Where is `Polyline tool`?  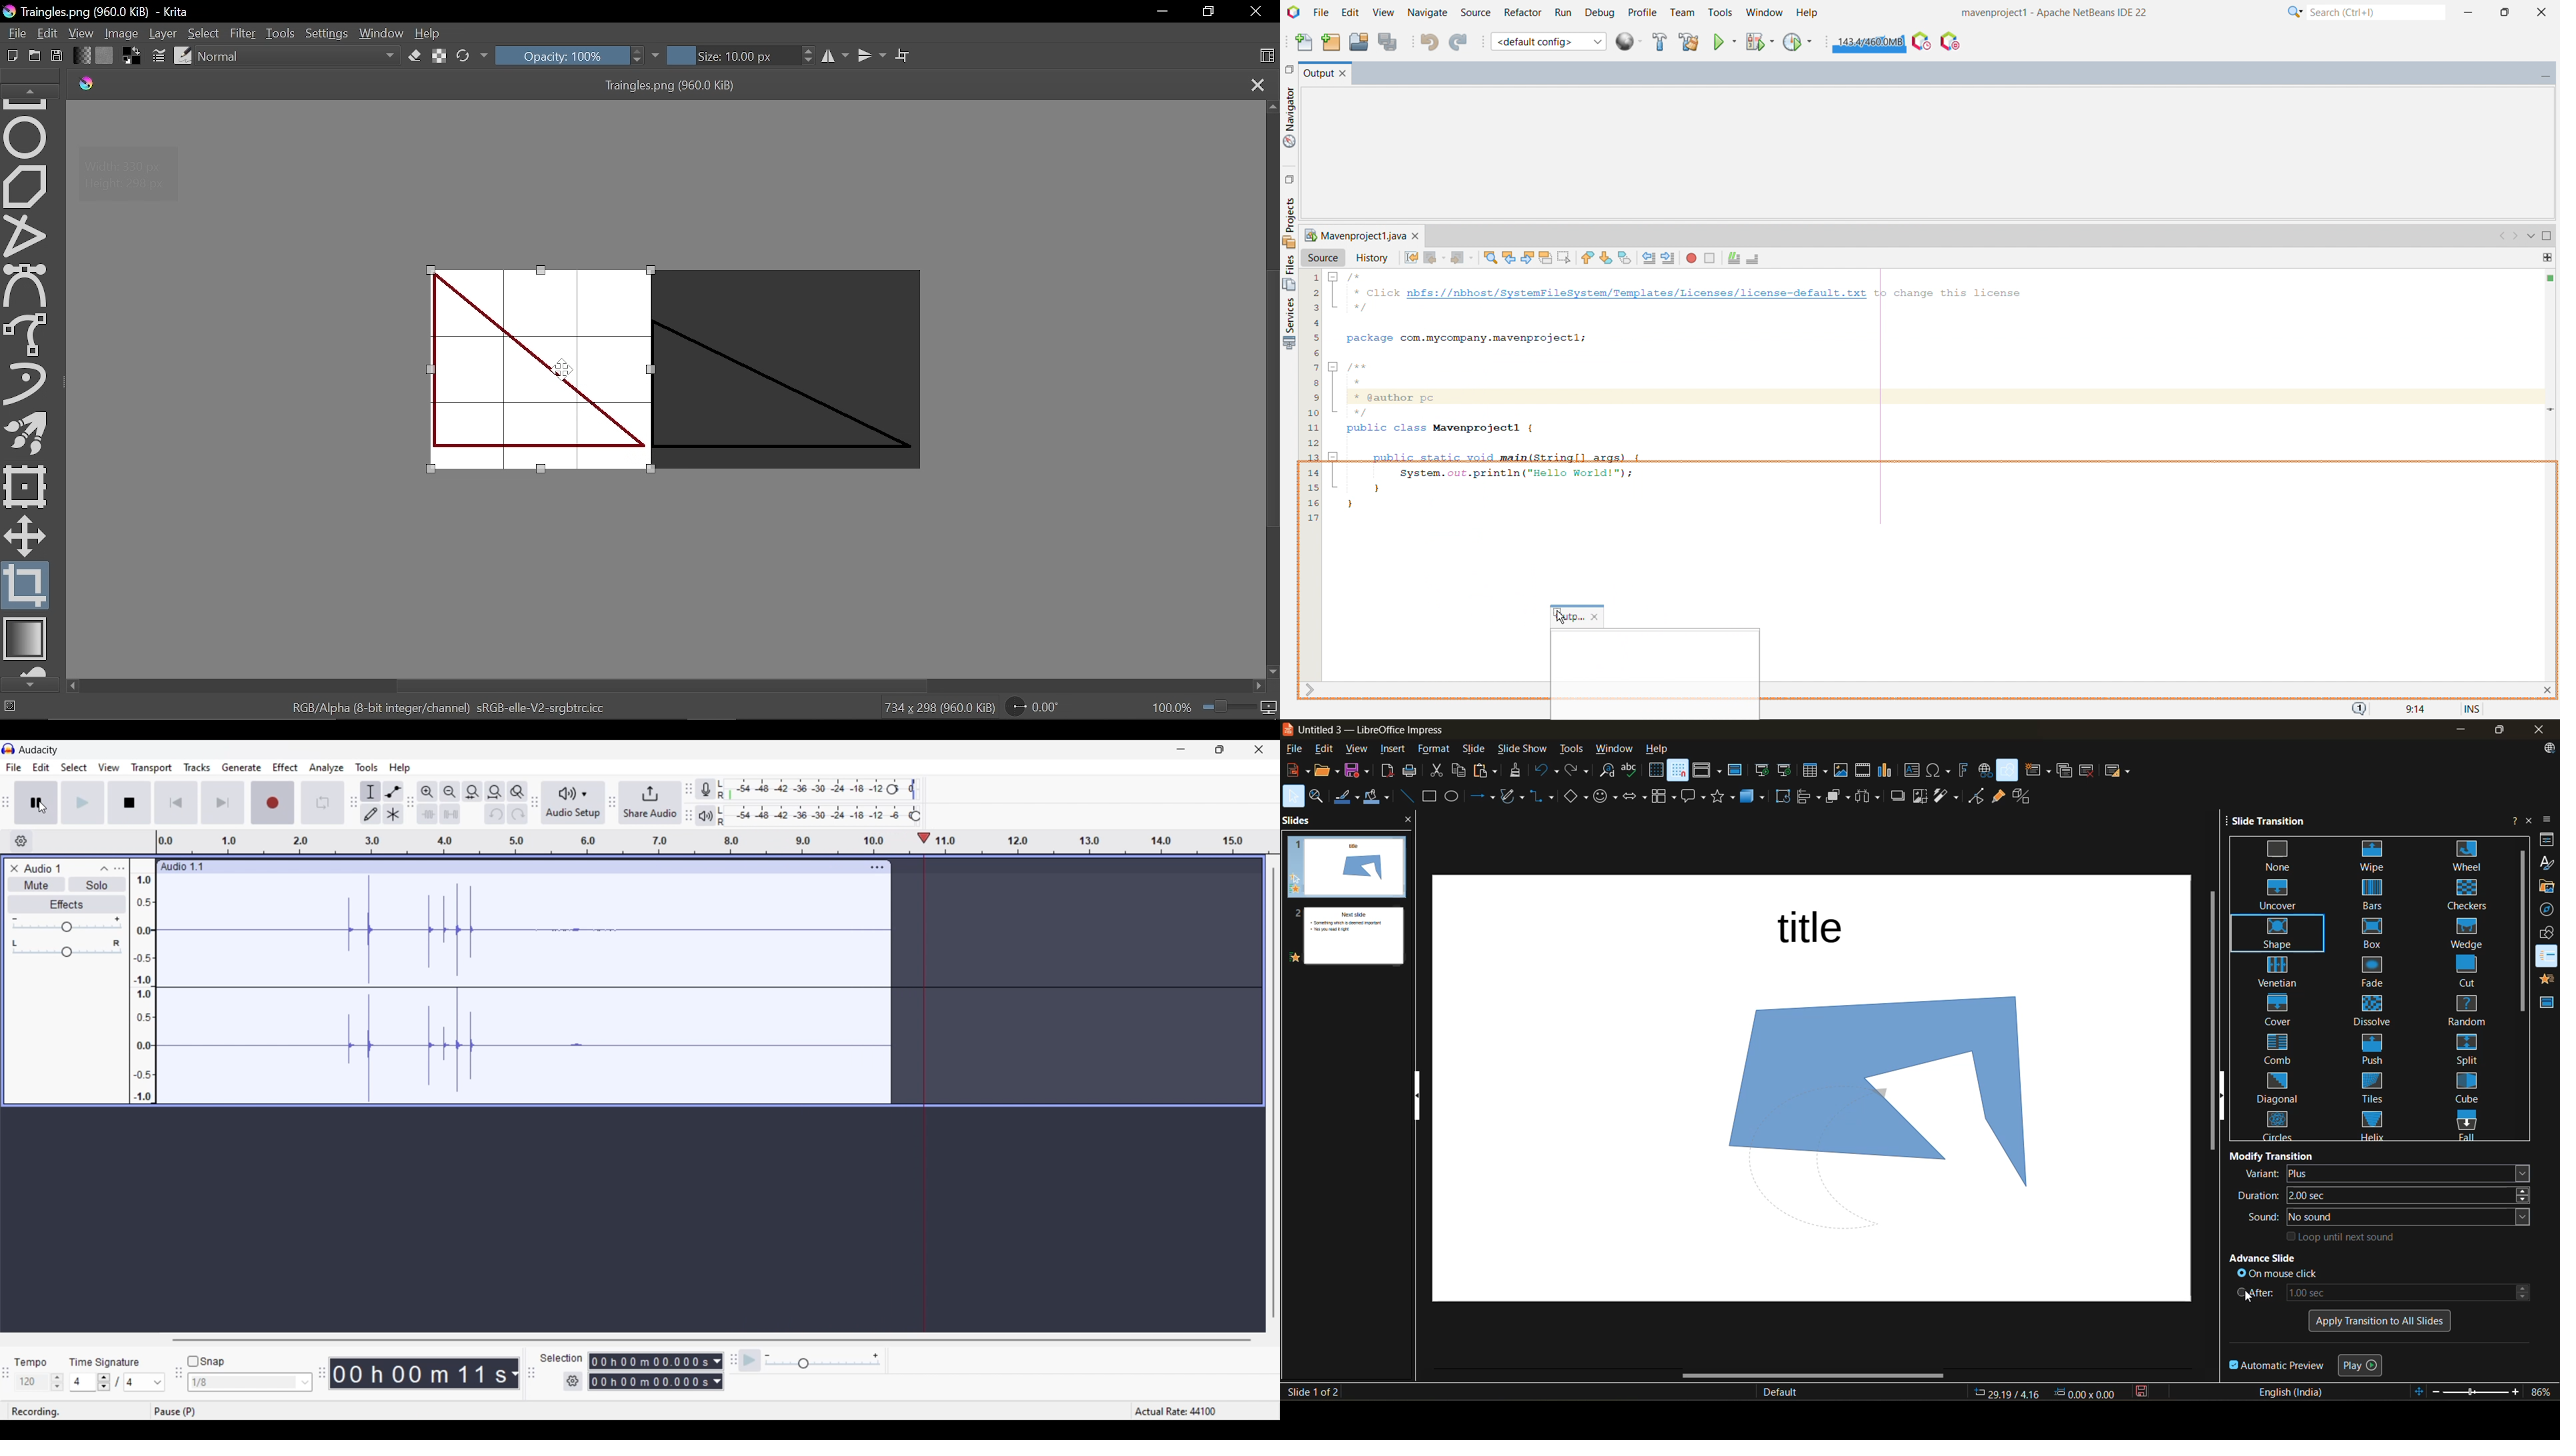 Polyline tool is located at coordinates (27, 237).